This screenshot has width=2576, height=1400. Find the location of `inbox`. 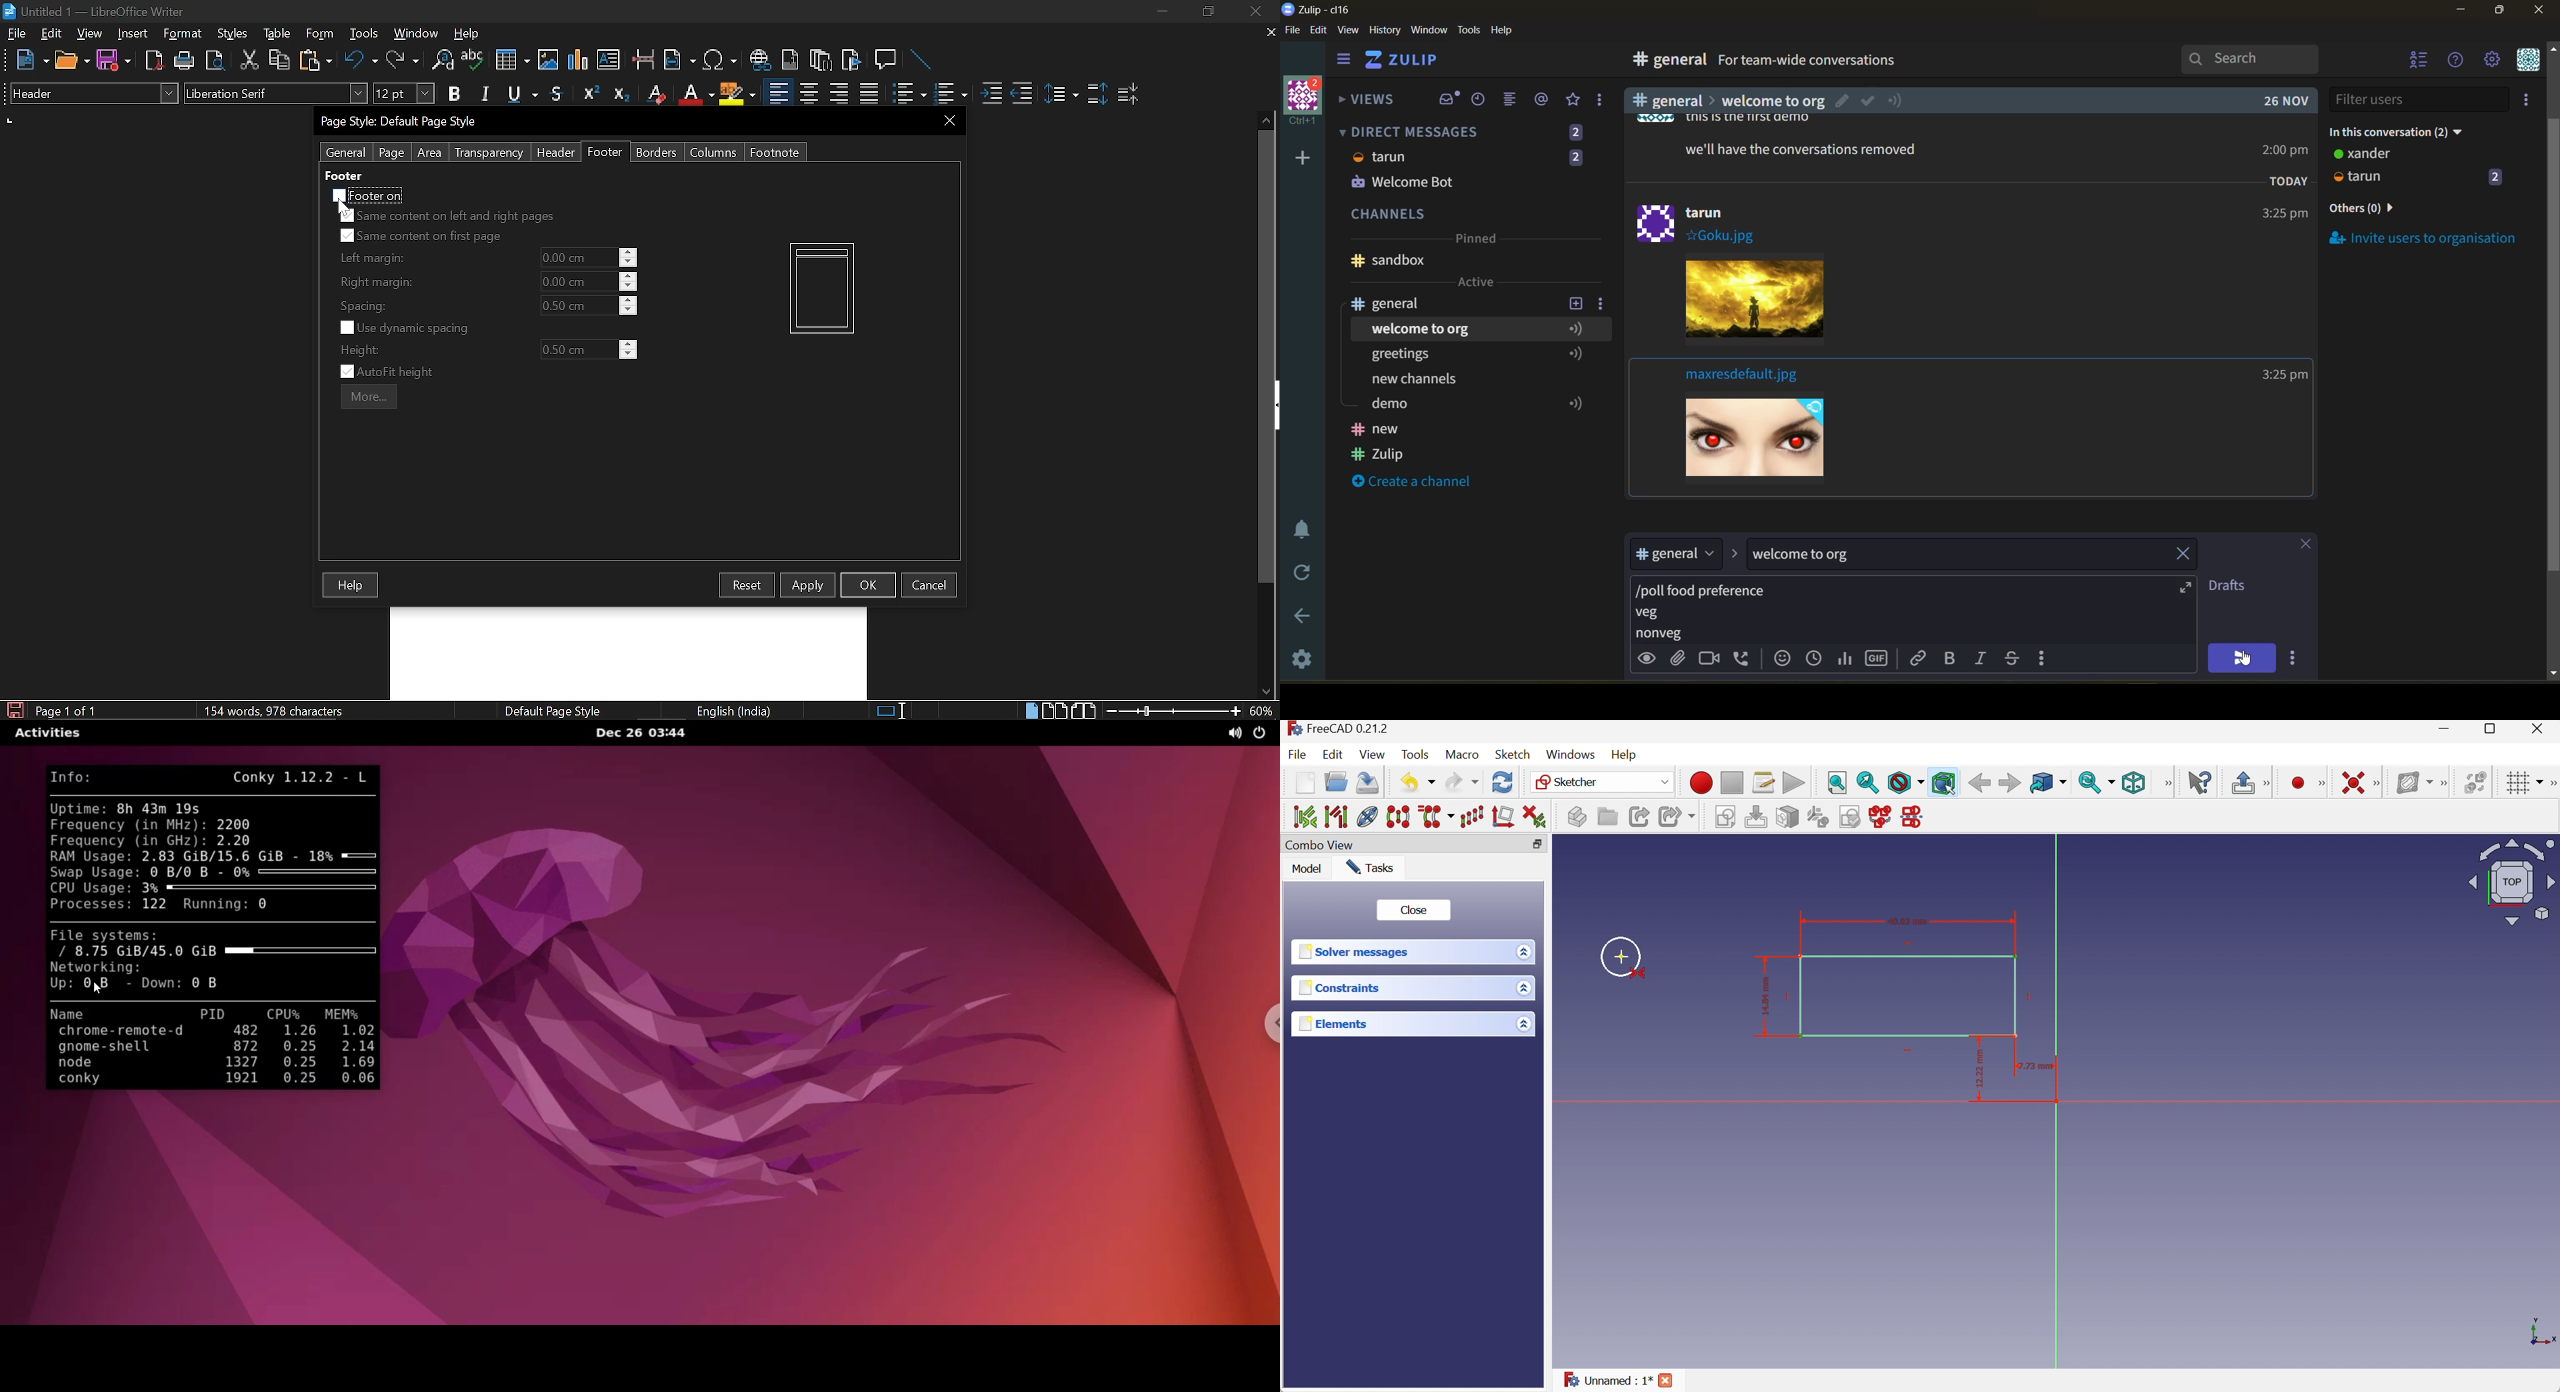

inbox is located at coordinates (1449, 99).